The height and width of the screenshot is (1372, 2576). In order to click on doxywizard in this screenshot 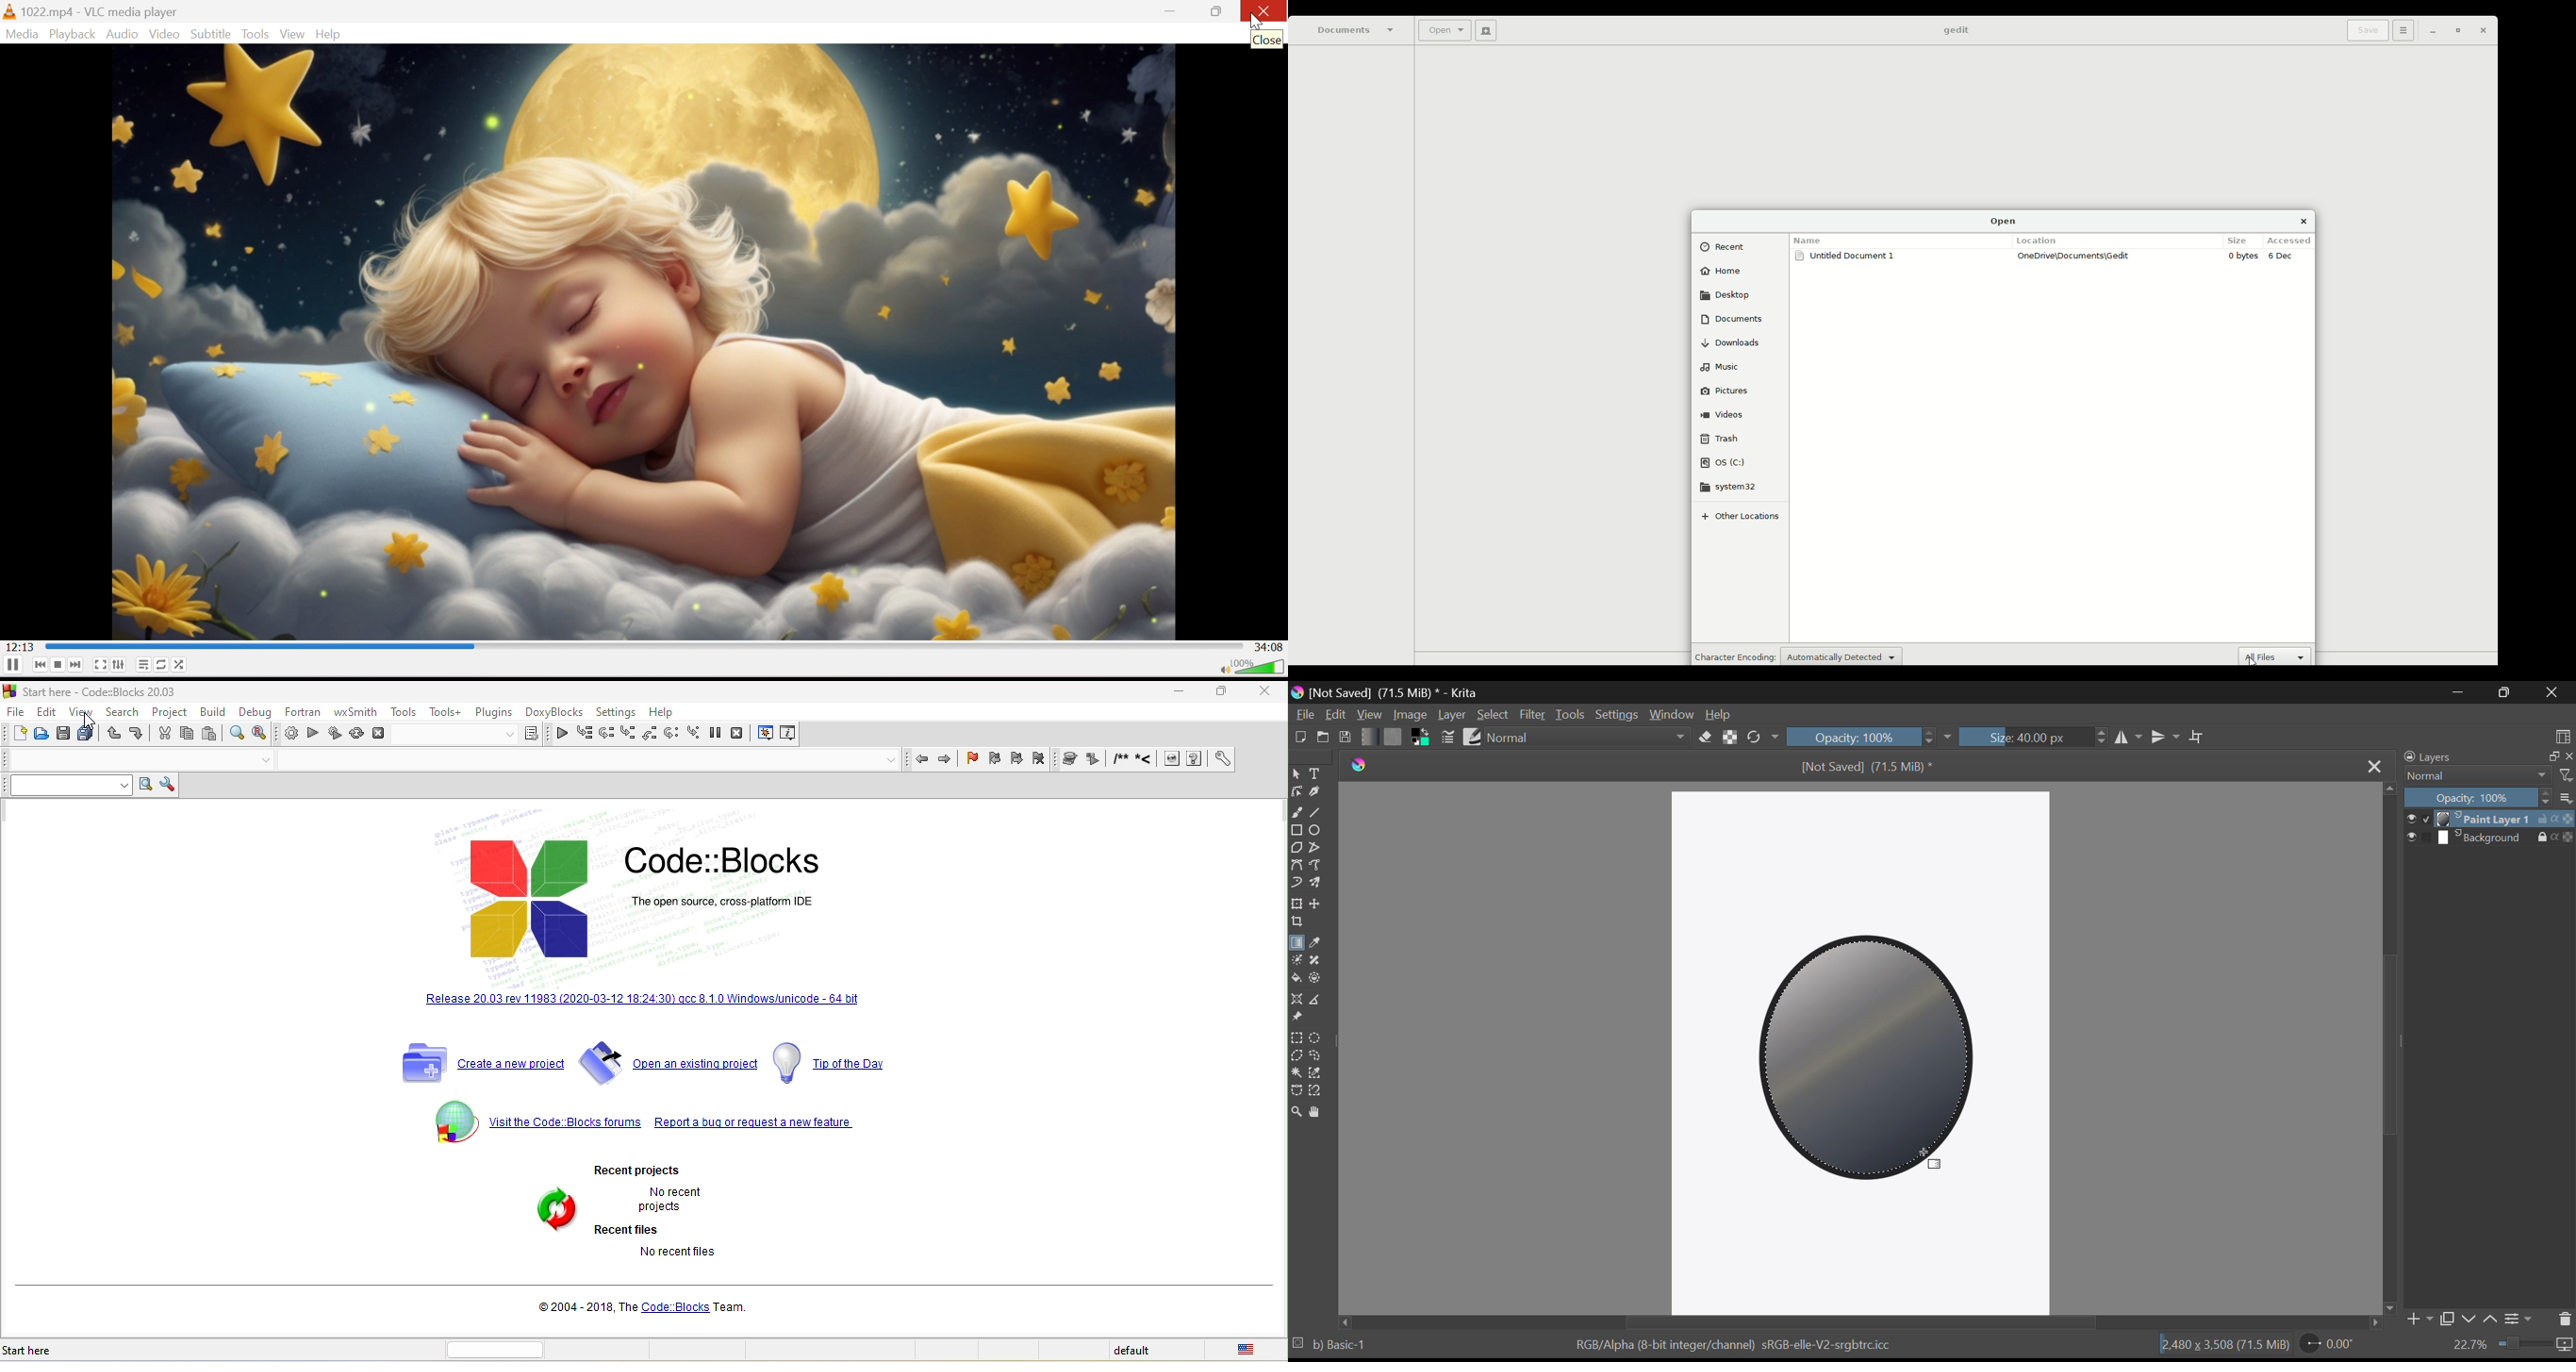, I will do `click(1071, 757)`.